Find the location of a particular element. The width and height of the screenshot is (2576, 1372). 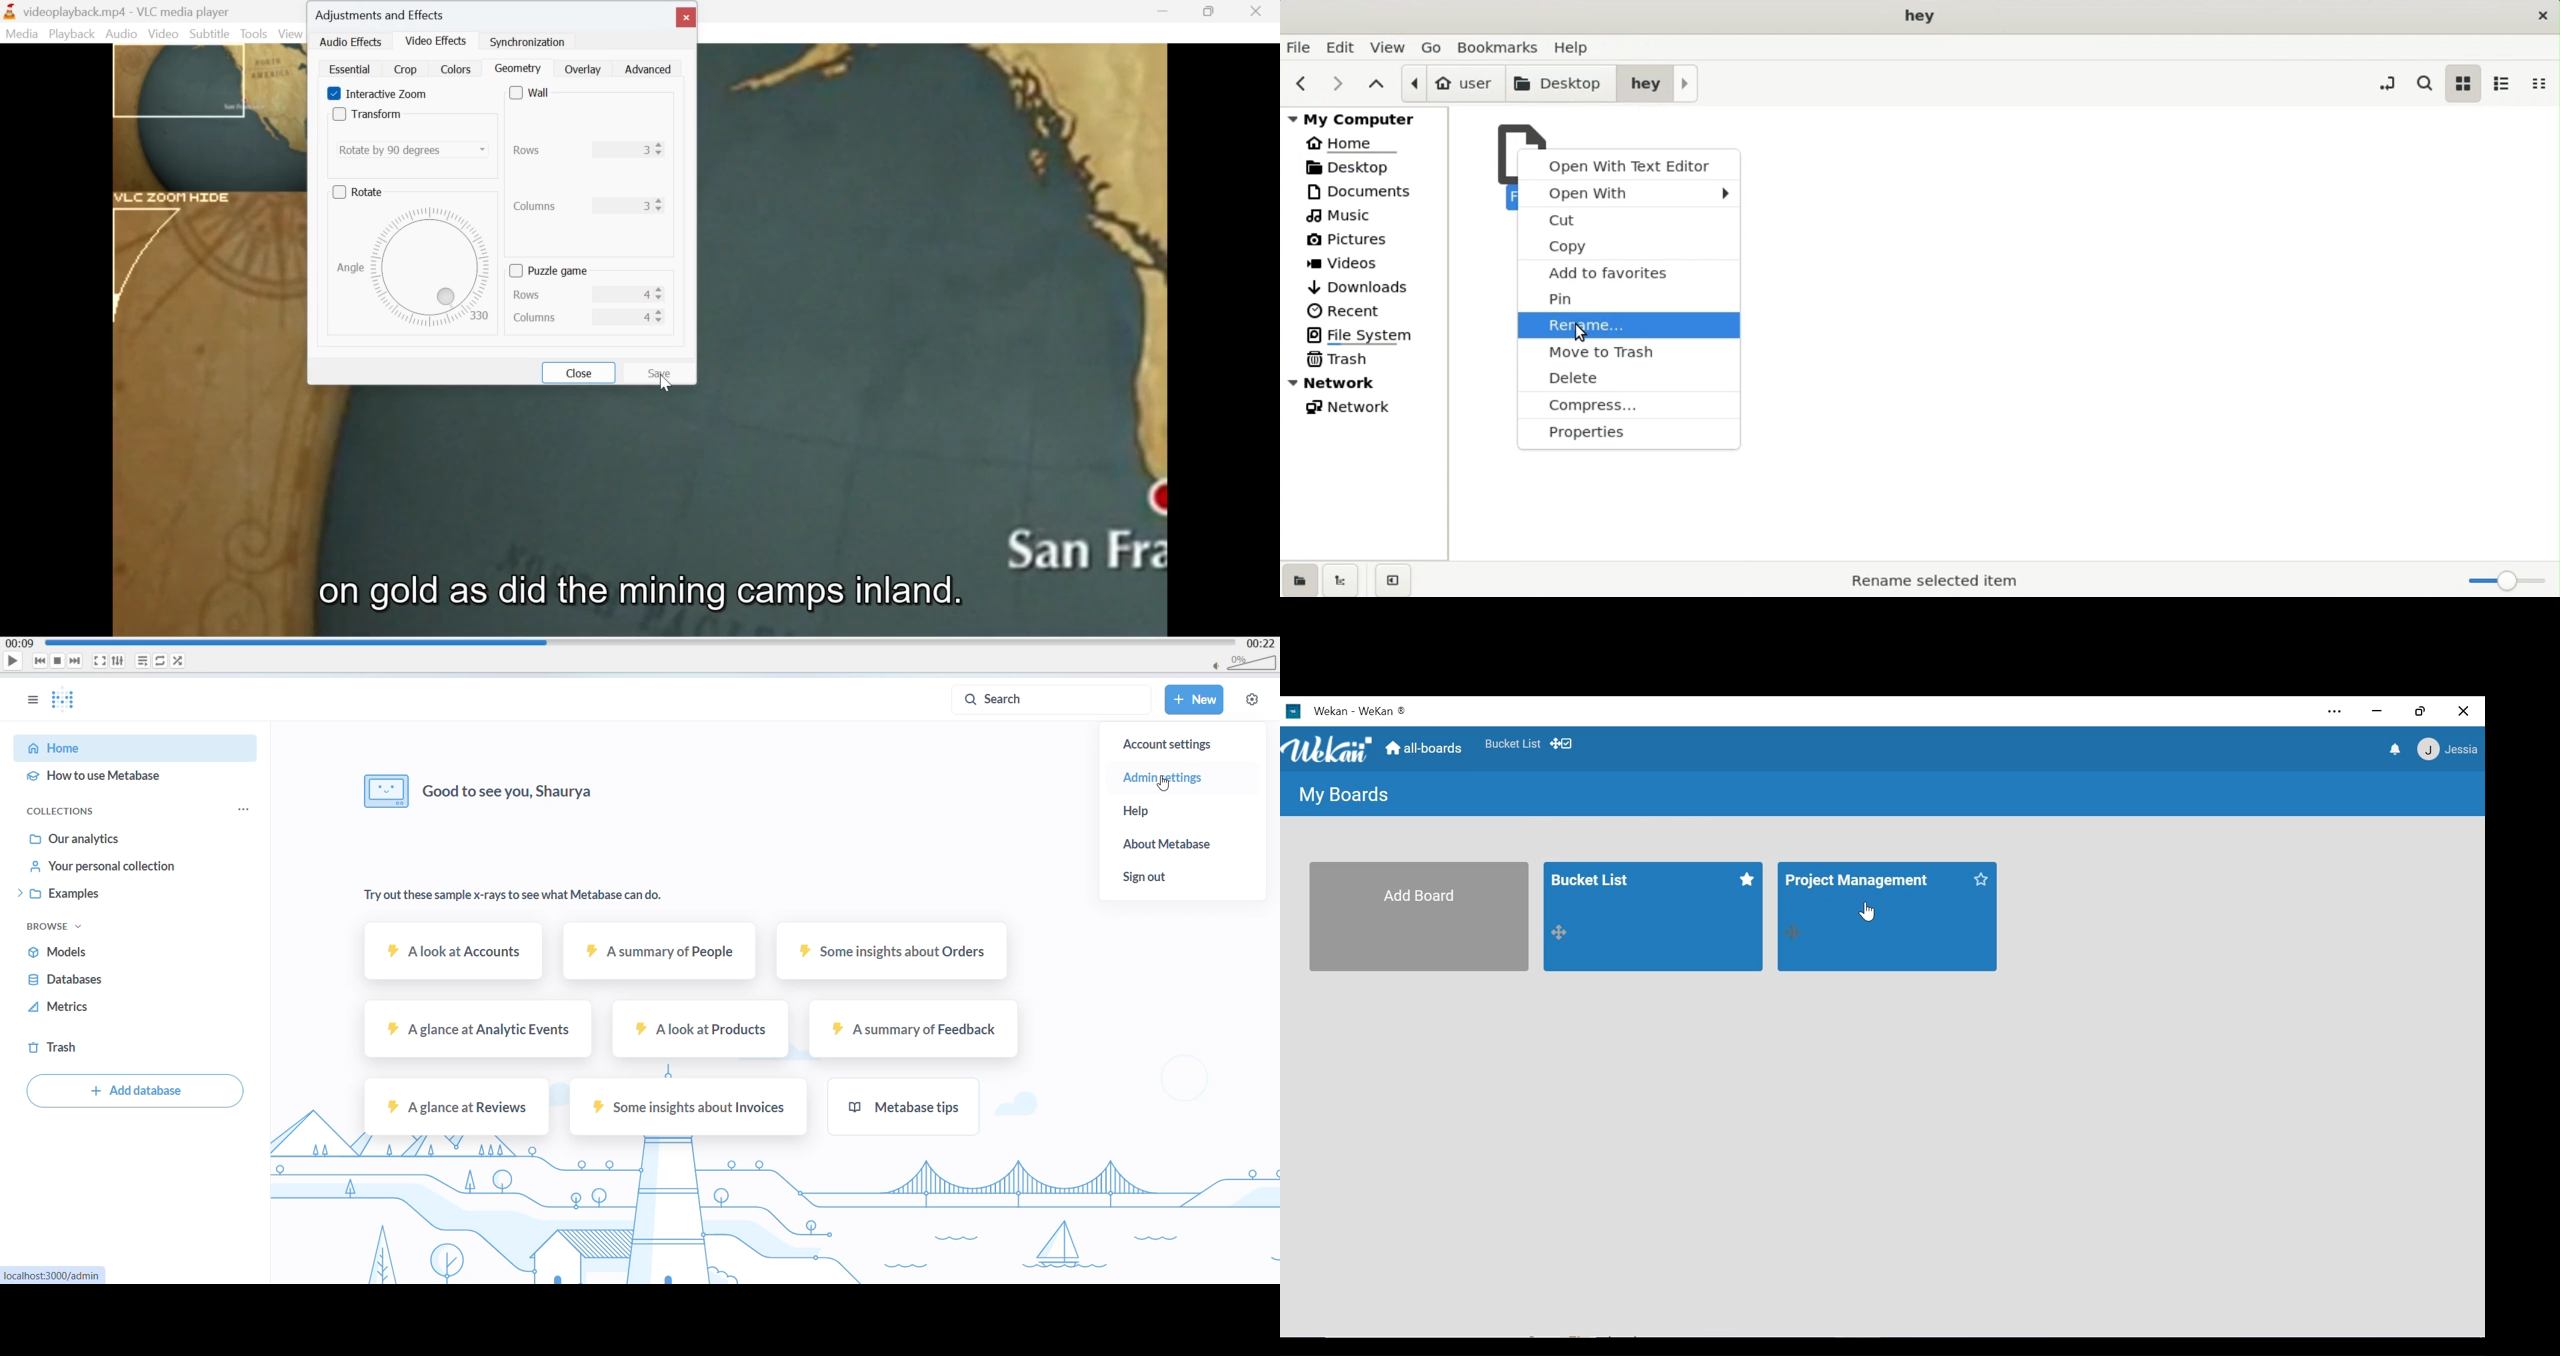

models is located at coordinates (75, 955).